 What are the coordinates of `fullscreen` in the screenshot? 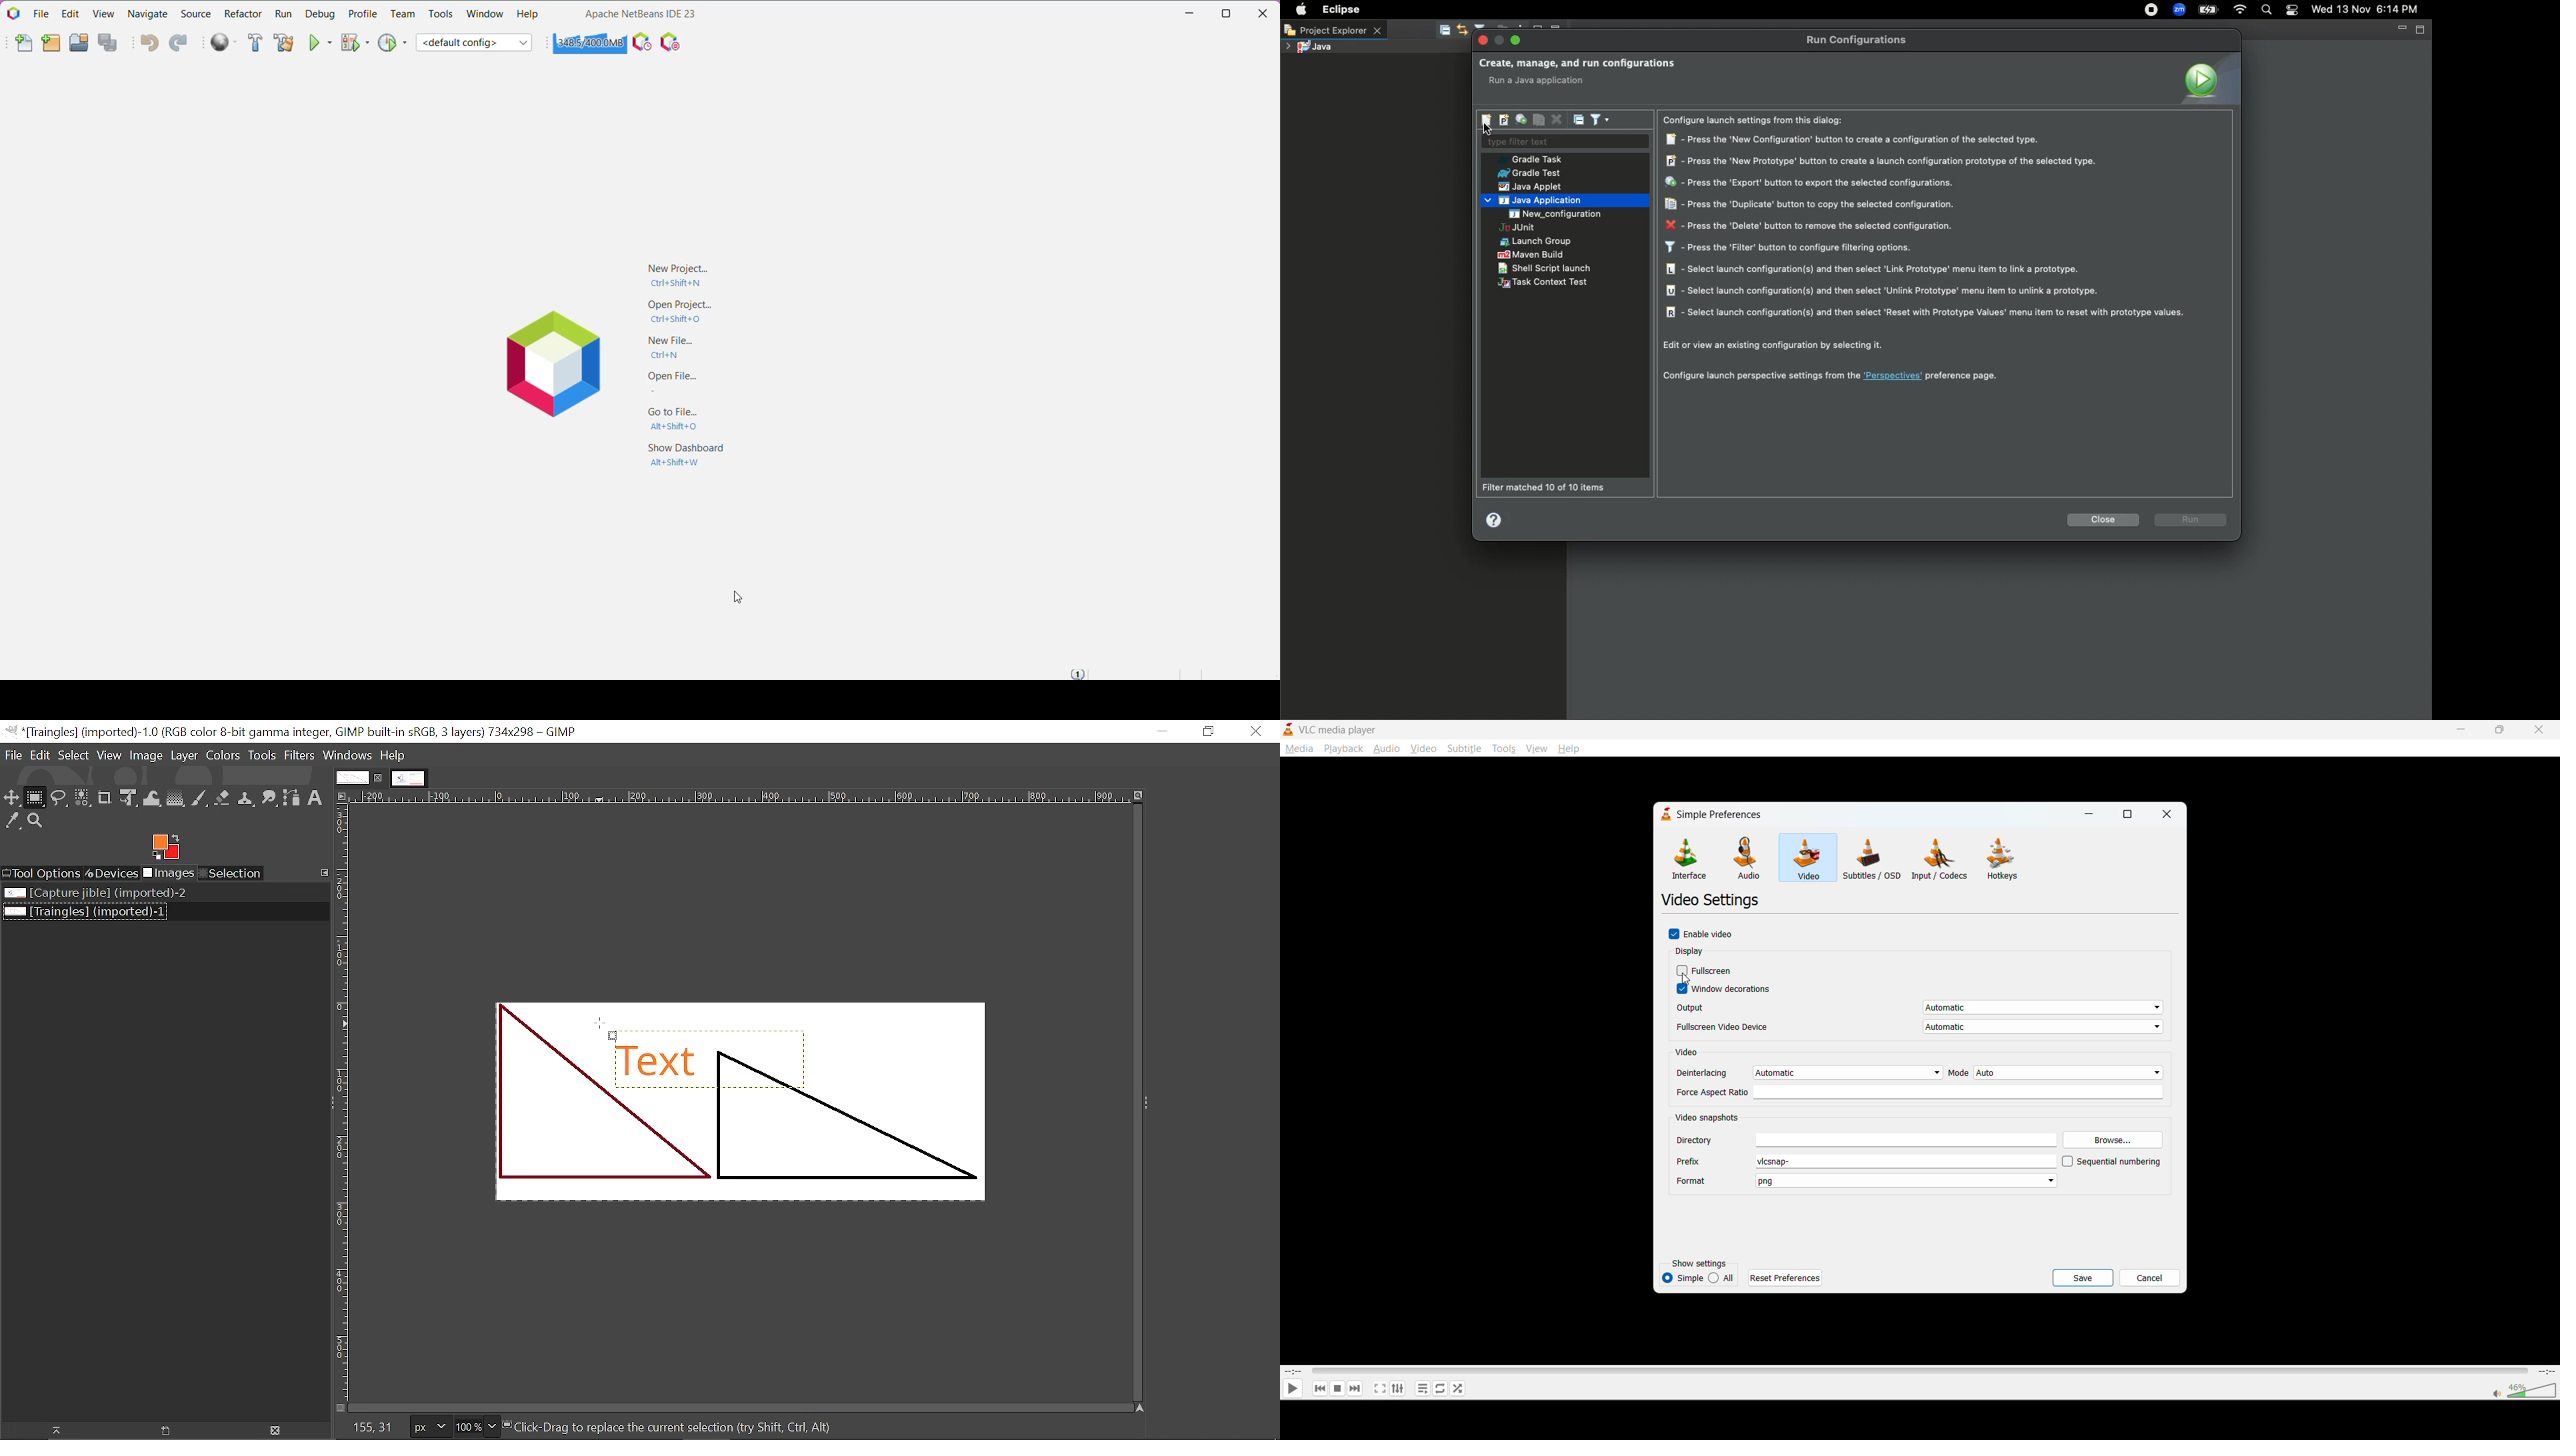 It's located at (1378, 1388).